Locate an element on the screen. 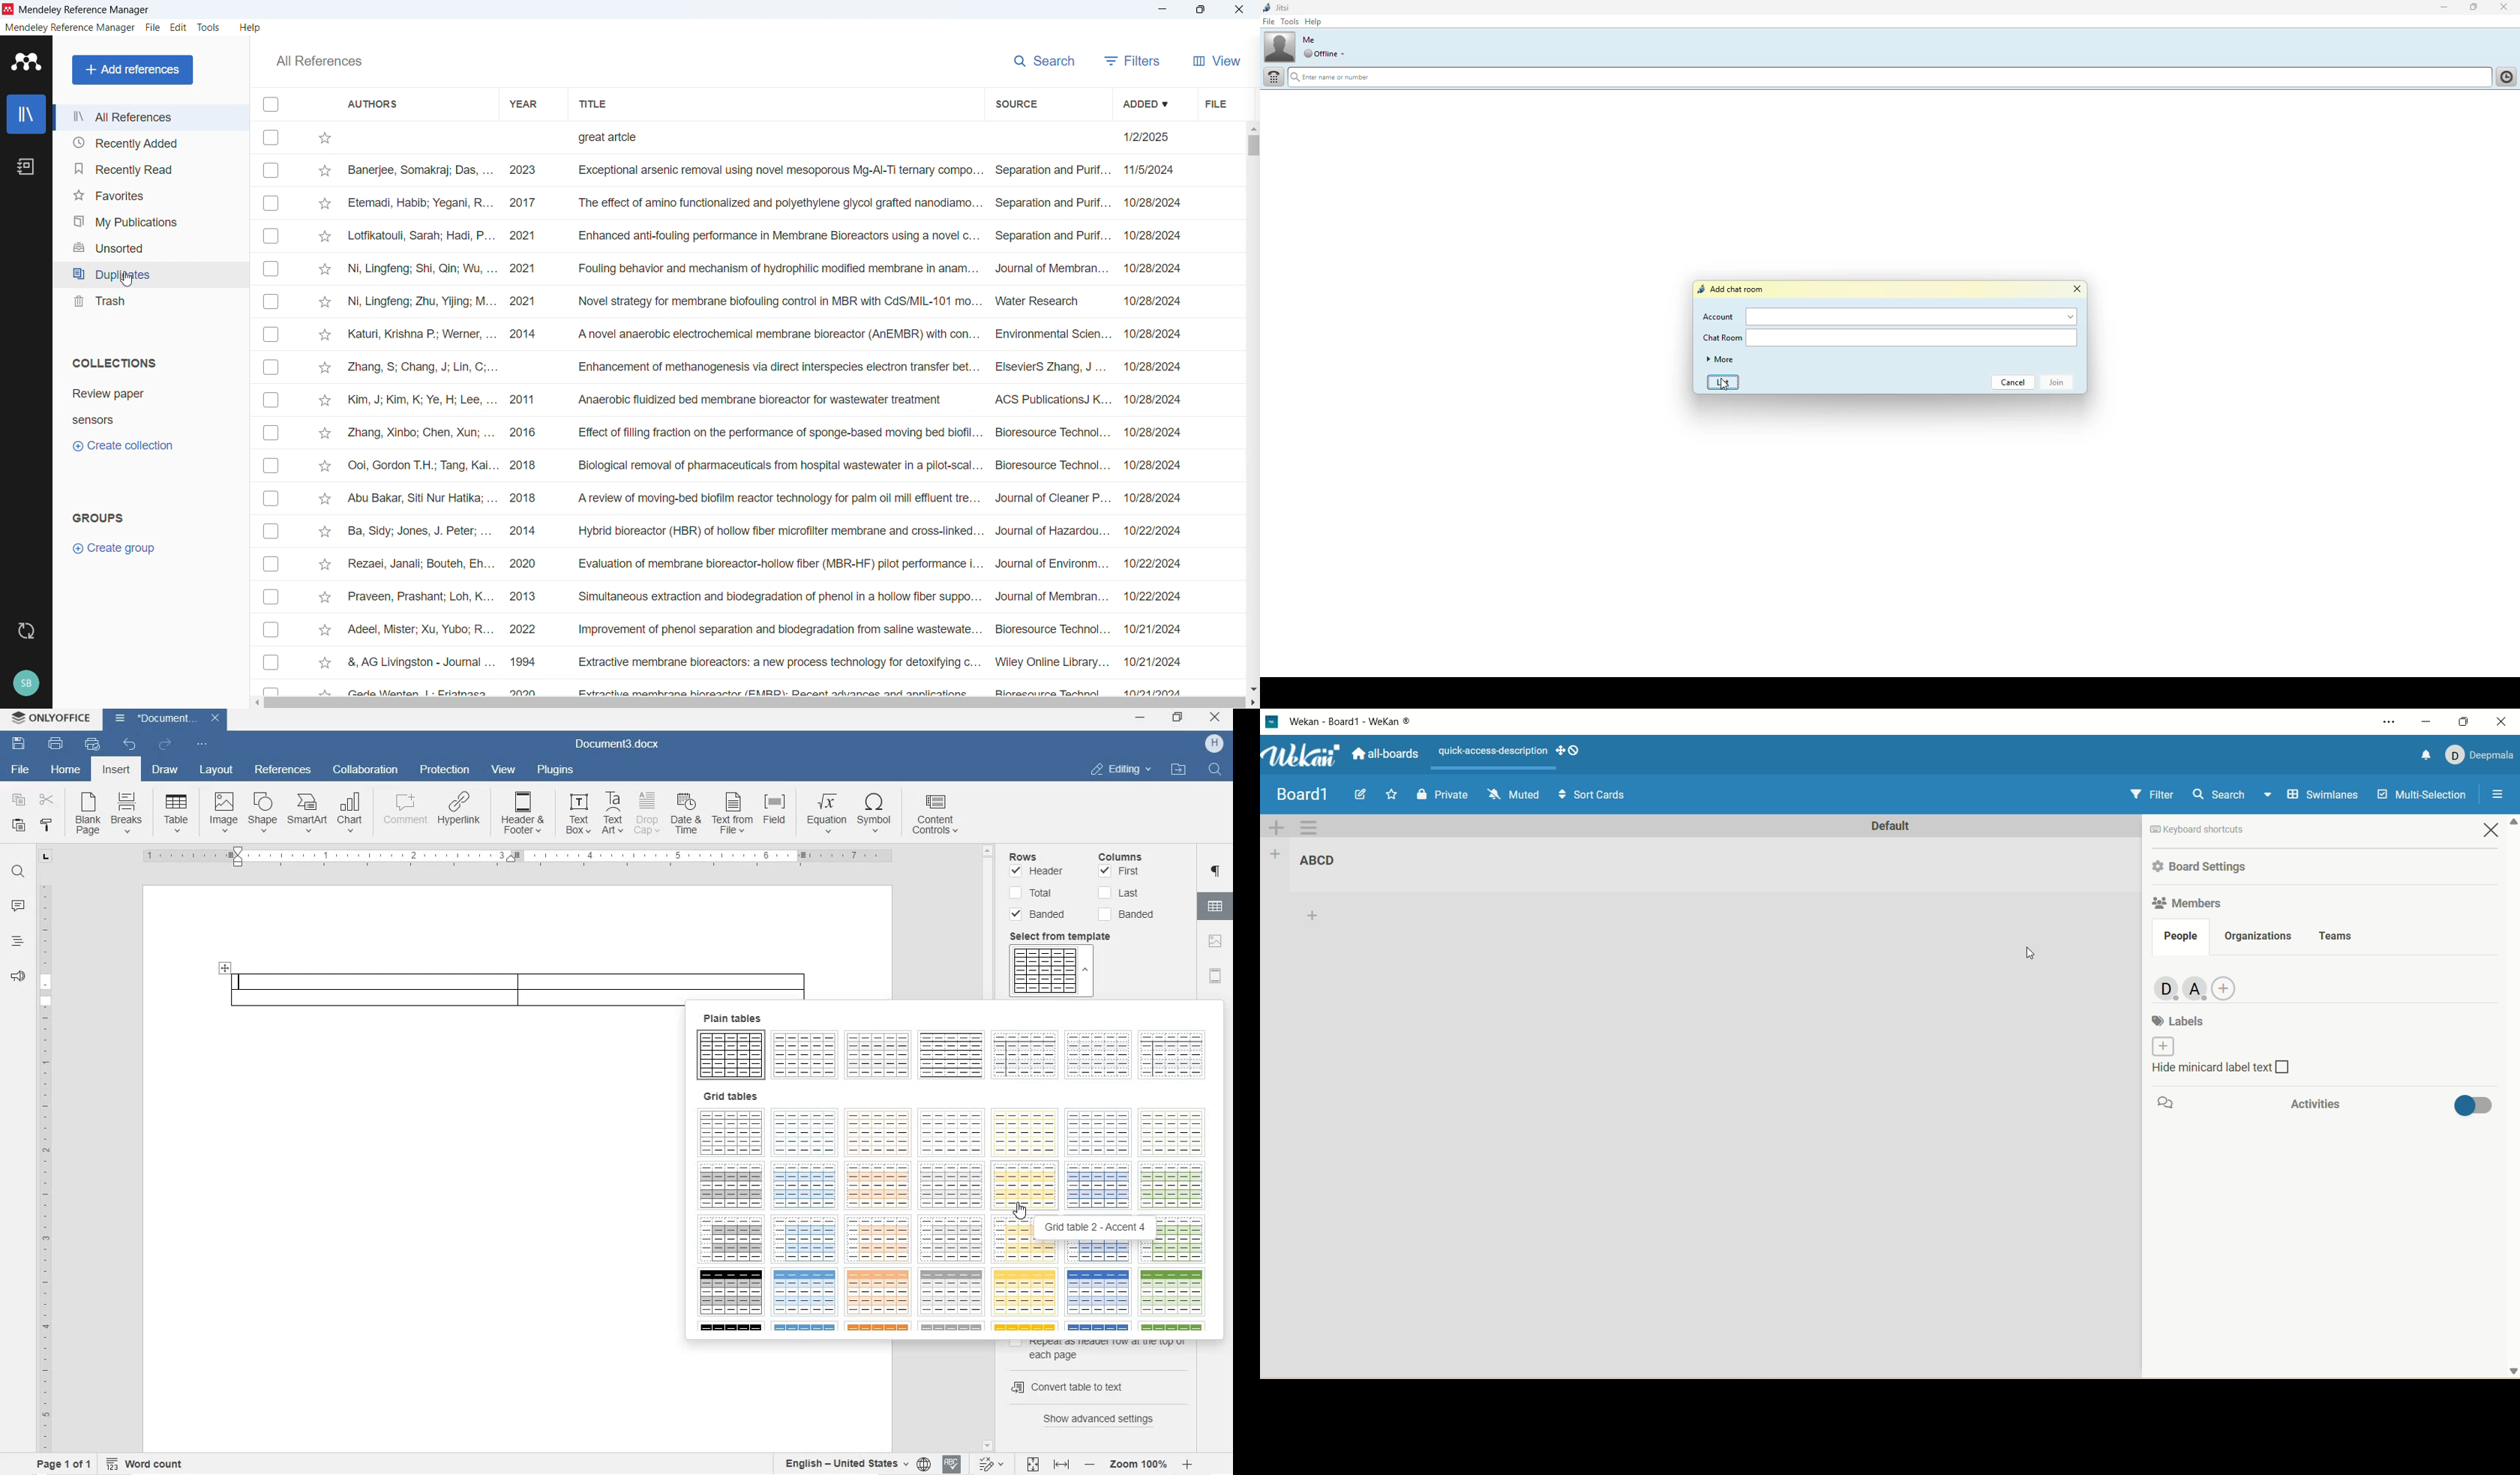 The image size is (2520, 1484). trash  is located at coordinates (150, 303).